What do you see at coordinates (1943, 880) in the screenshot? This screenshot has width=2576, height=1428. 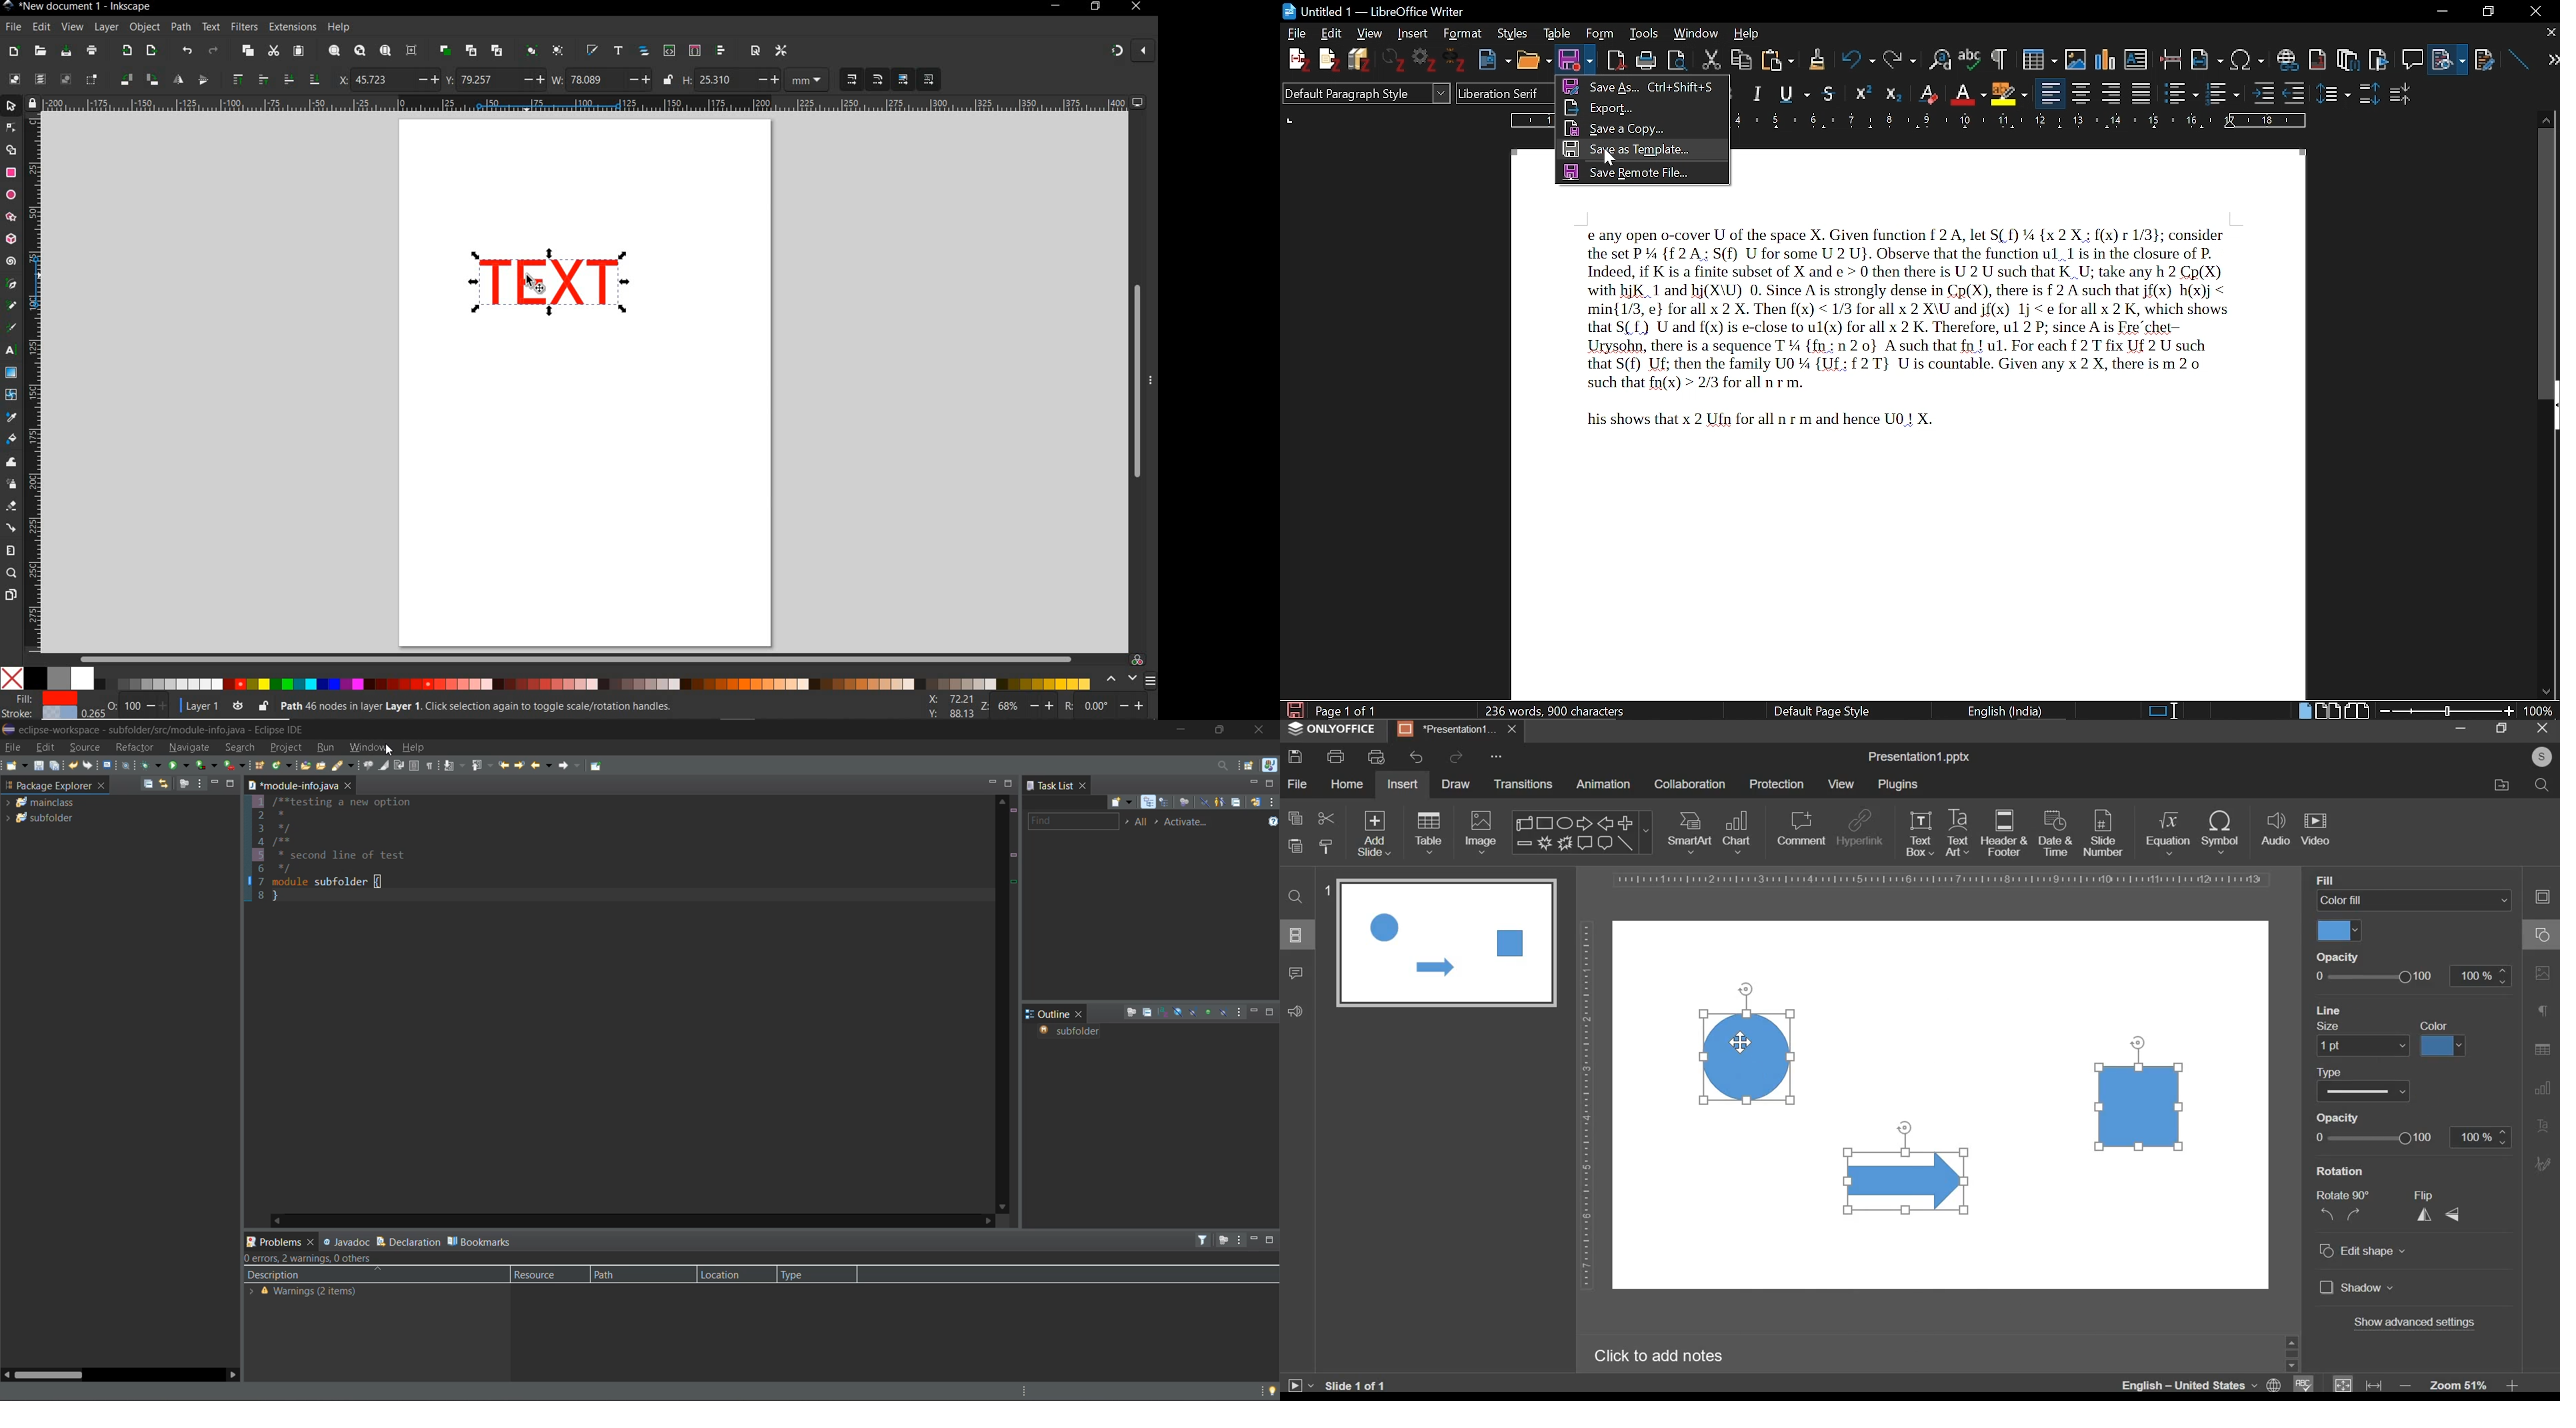 I see `horizontal scale` at bounding box center [1943, 880].